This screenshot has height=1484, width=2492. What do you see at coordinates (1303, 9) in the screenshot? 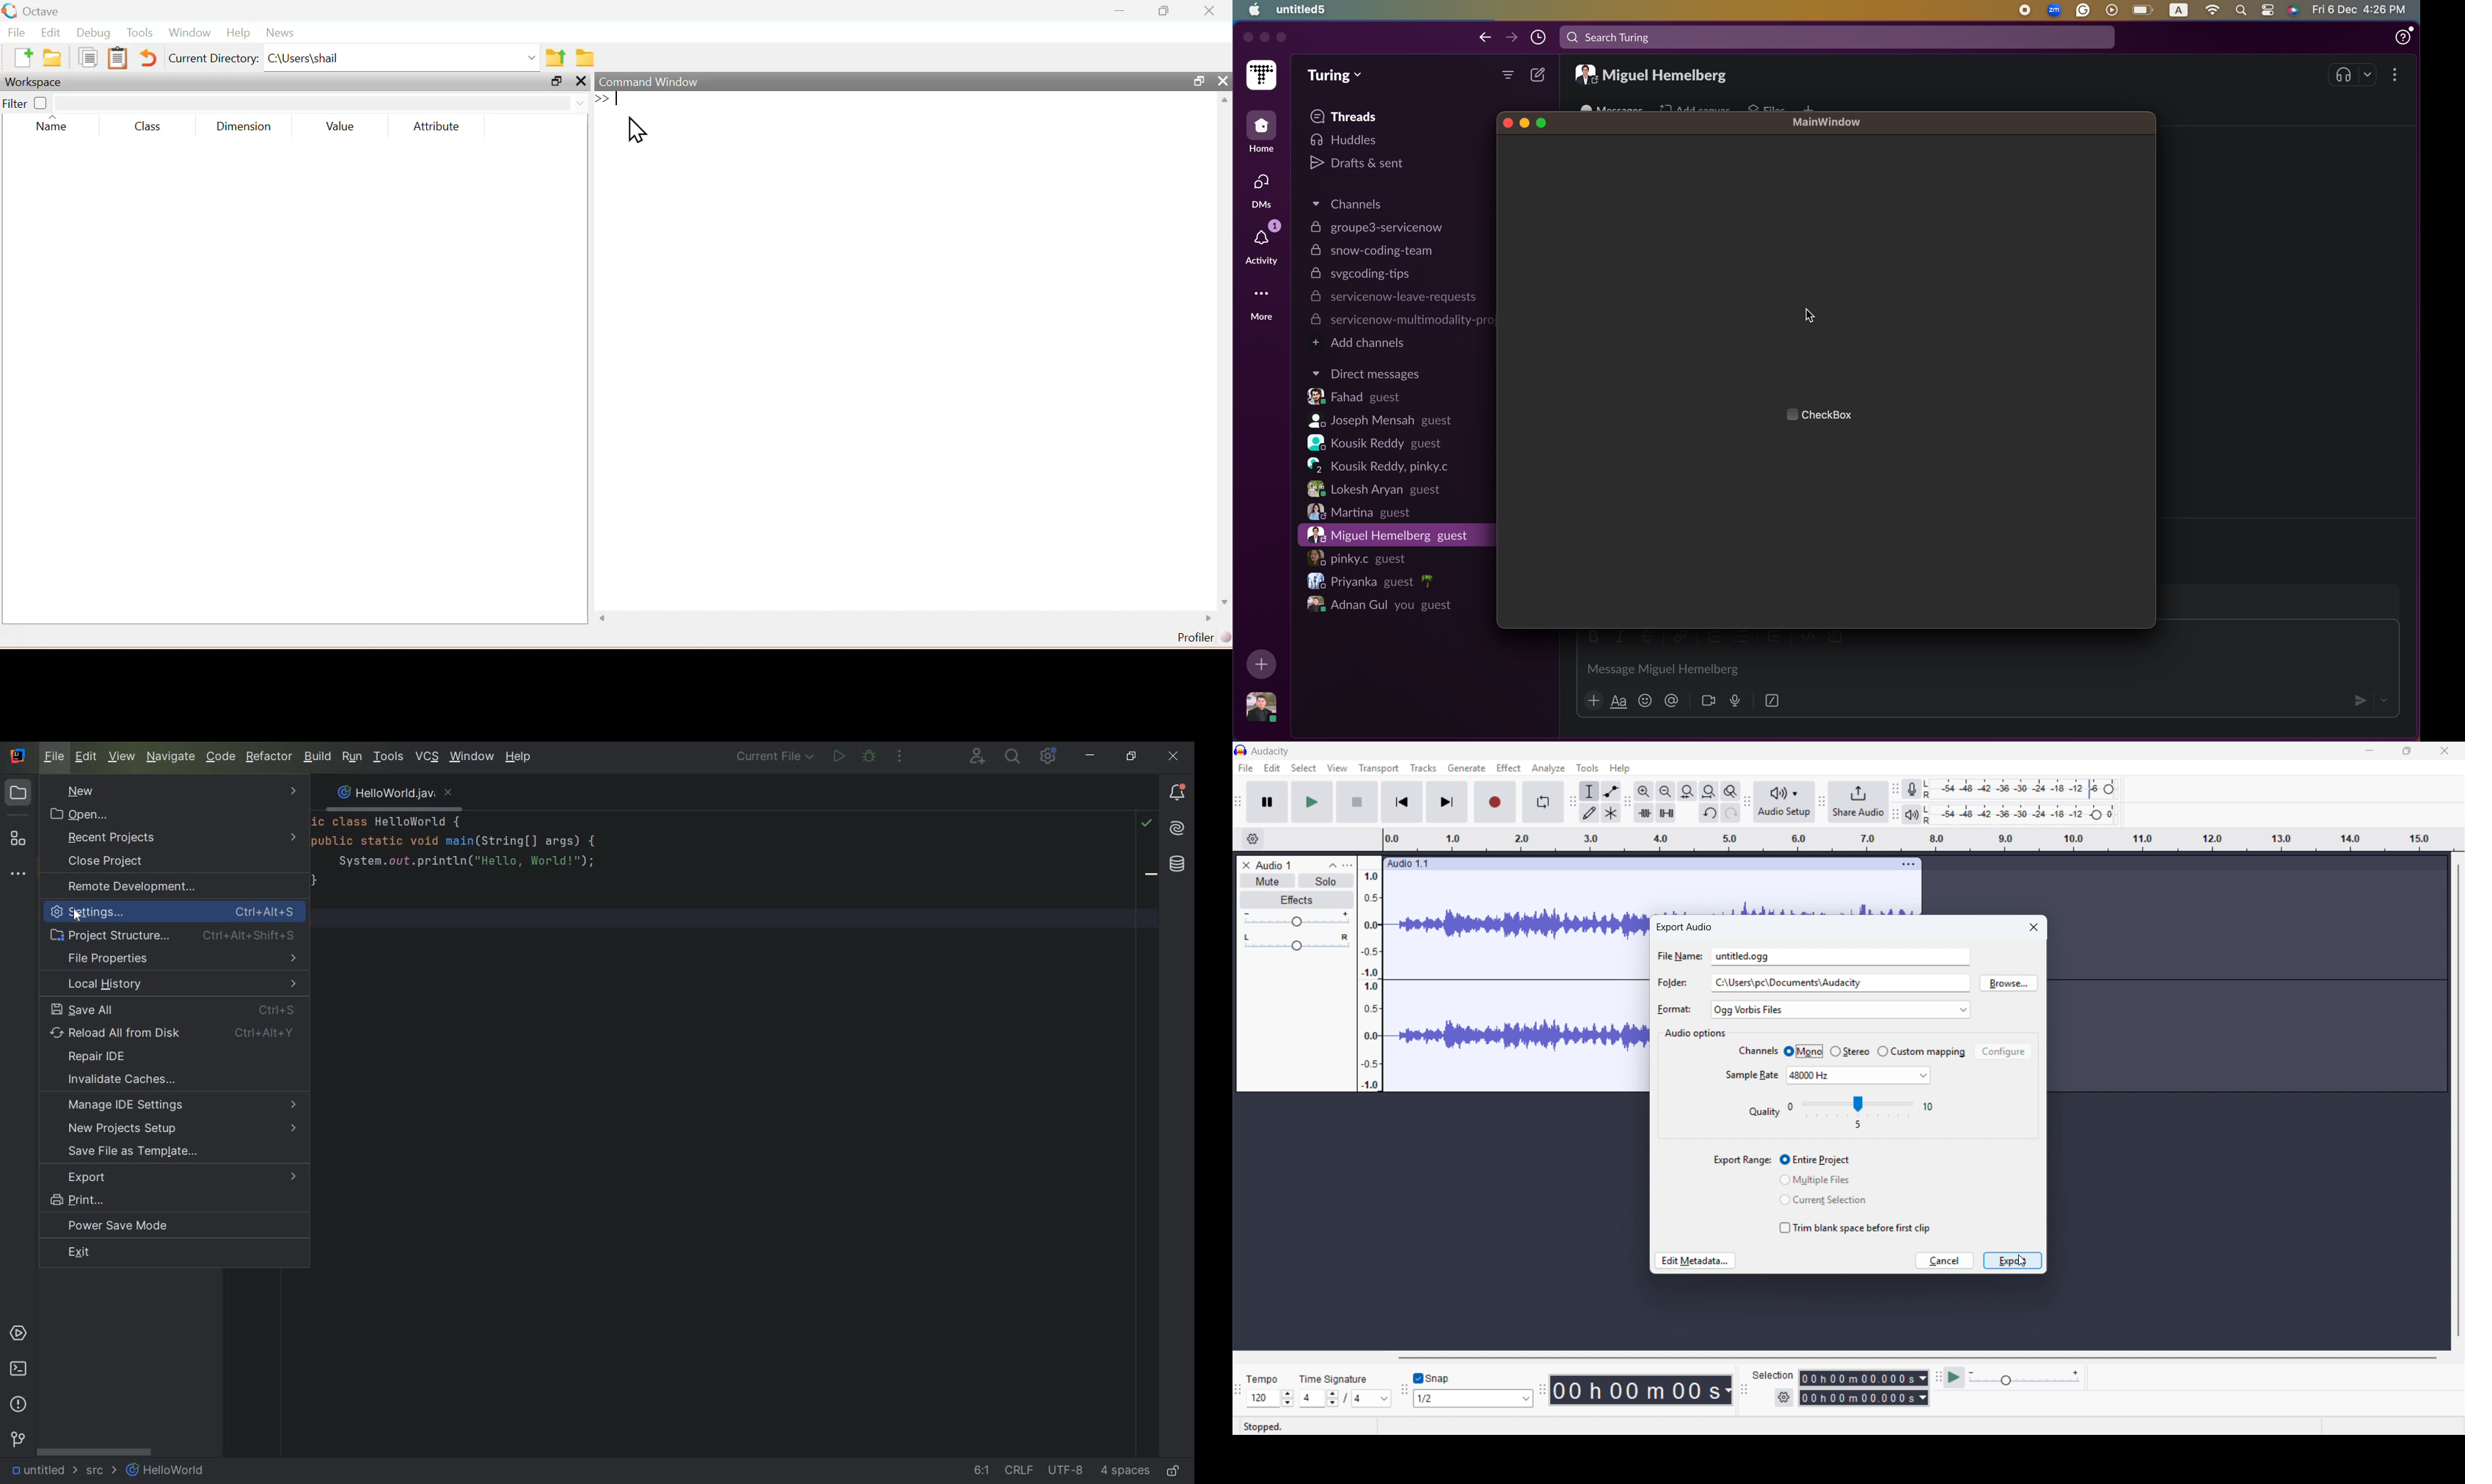
I see `untitled5` at bounding box center [1303, 9].